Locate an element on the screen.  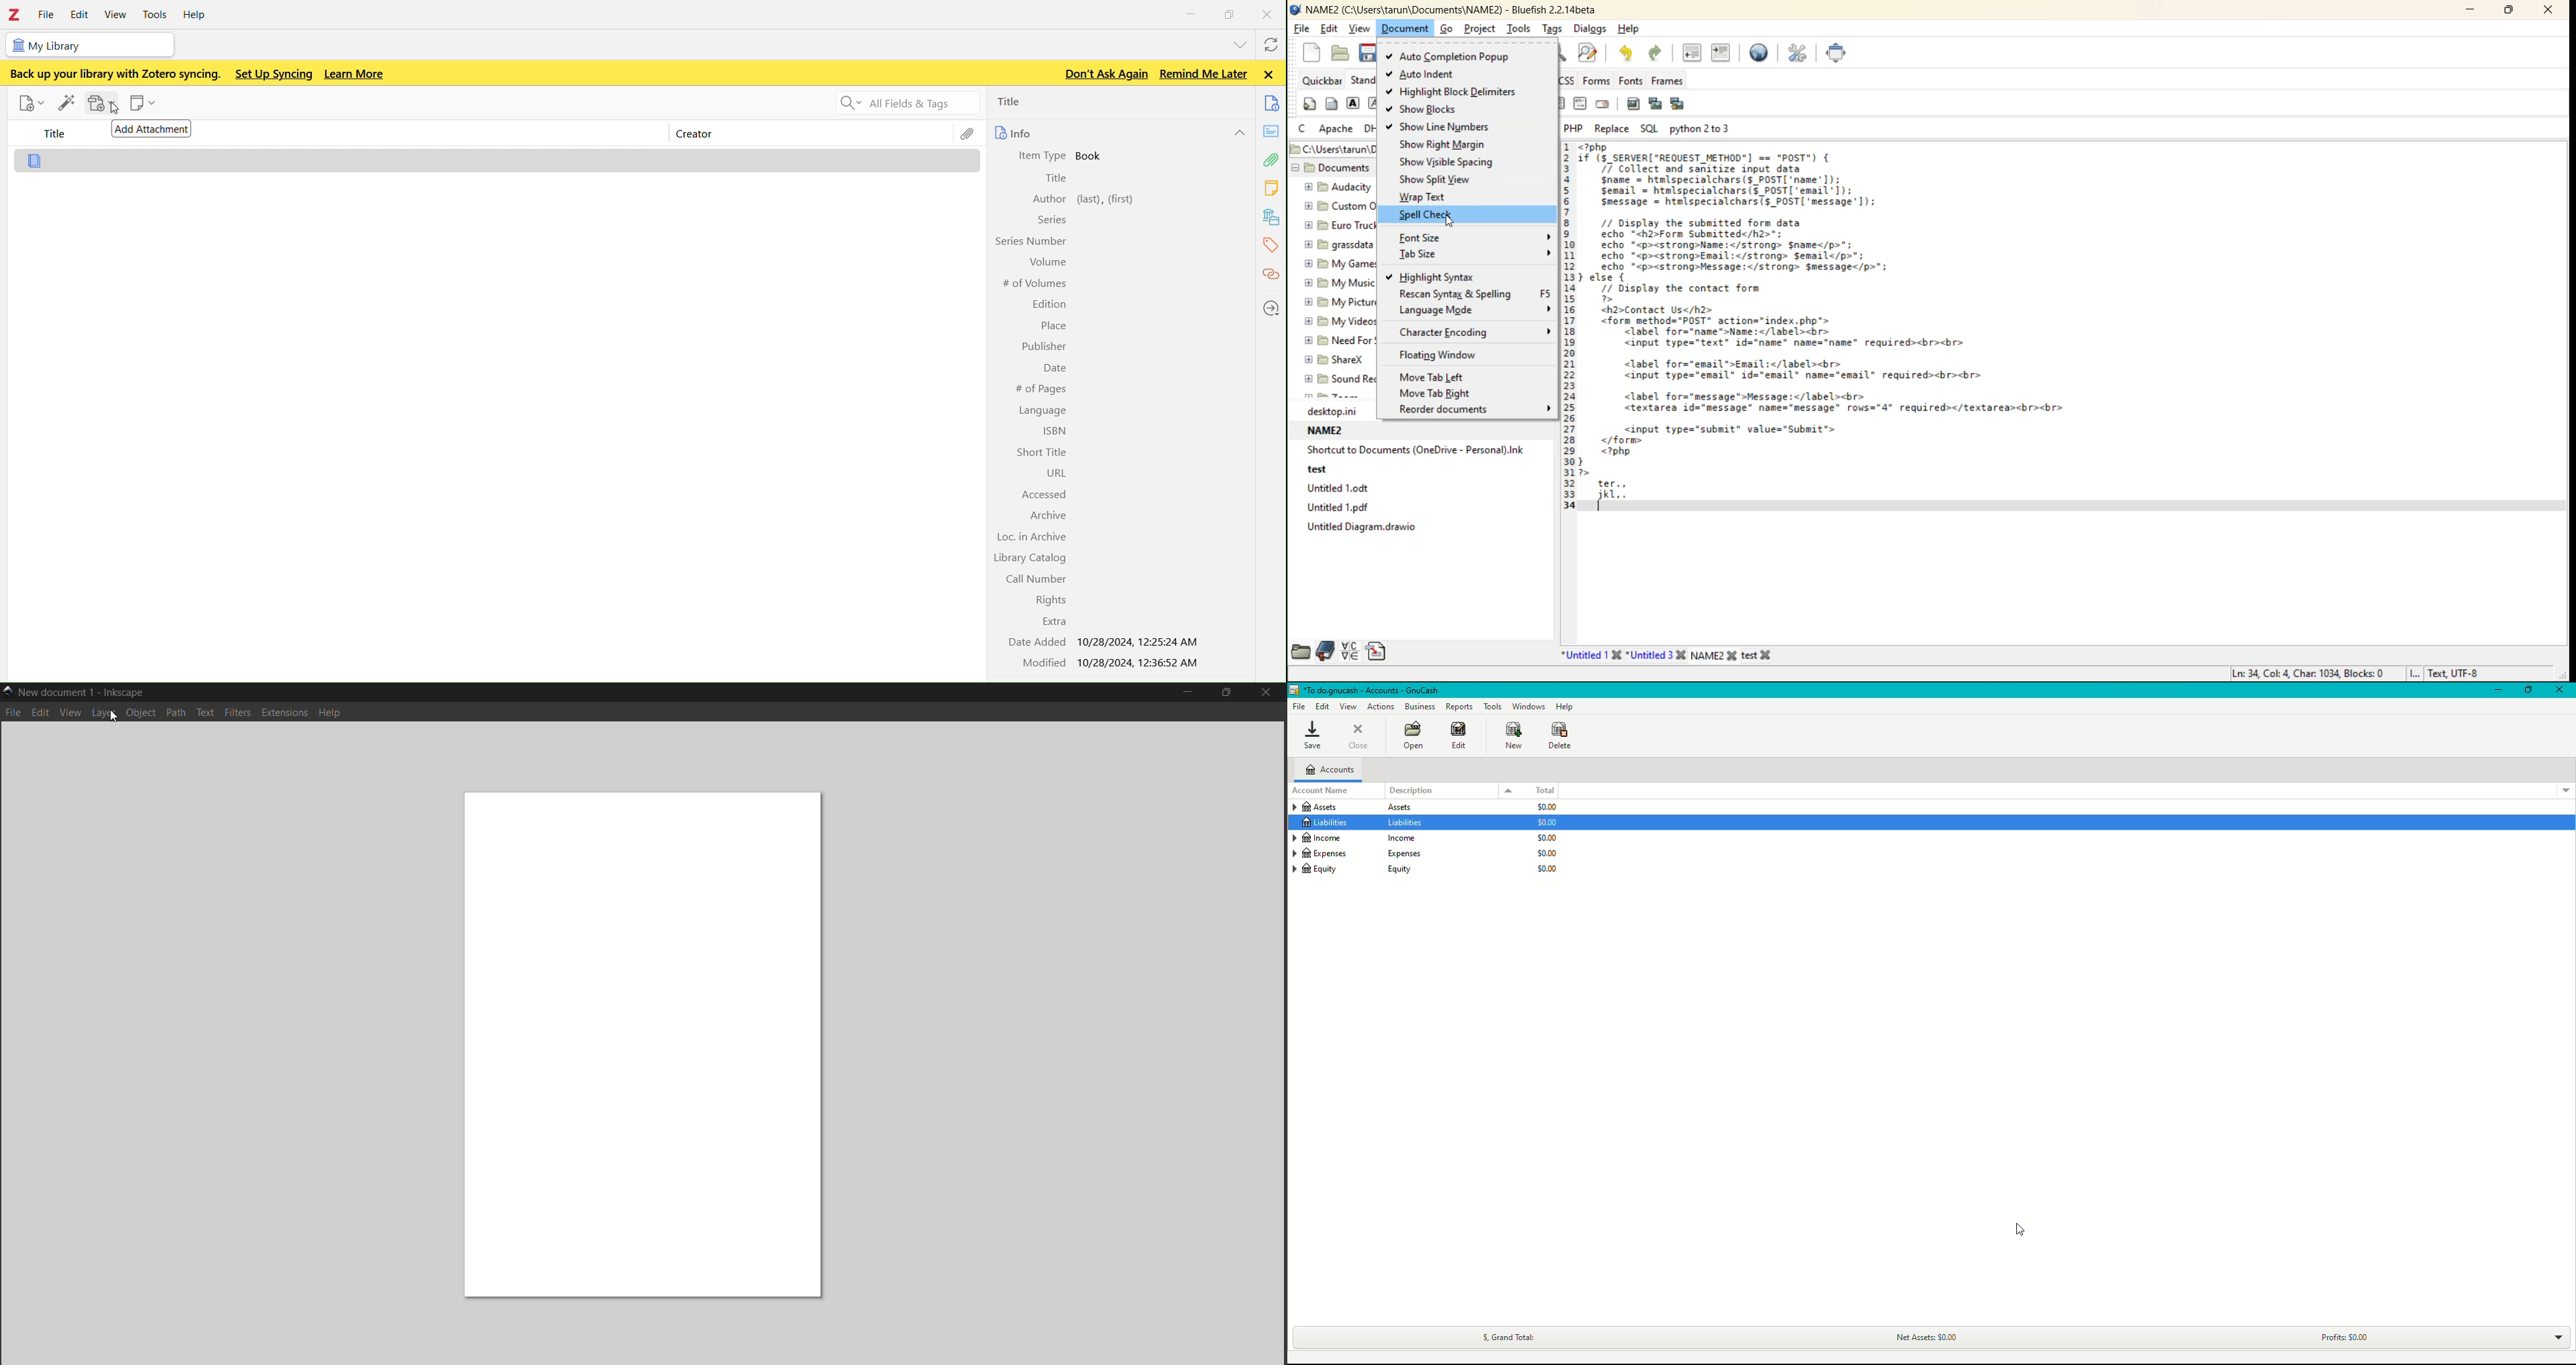
Date Added is located at coordinates (1034, 643).